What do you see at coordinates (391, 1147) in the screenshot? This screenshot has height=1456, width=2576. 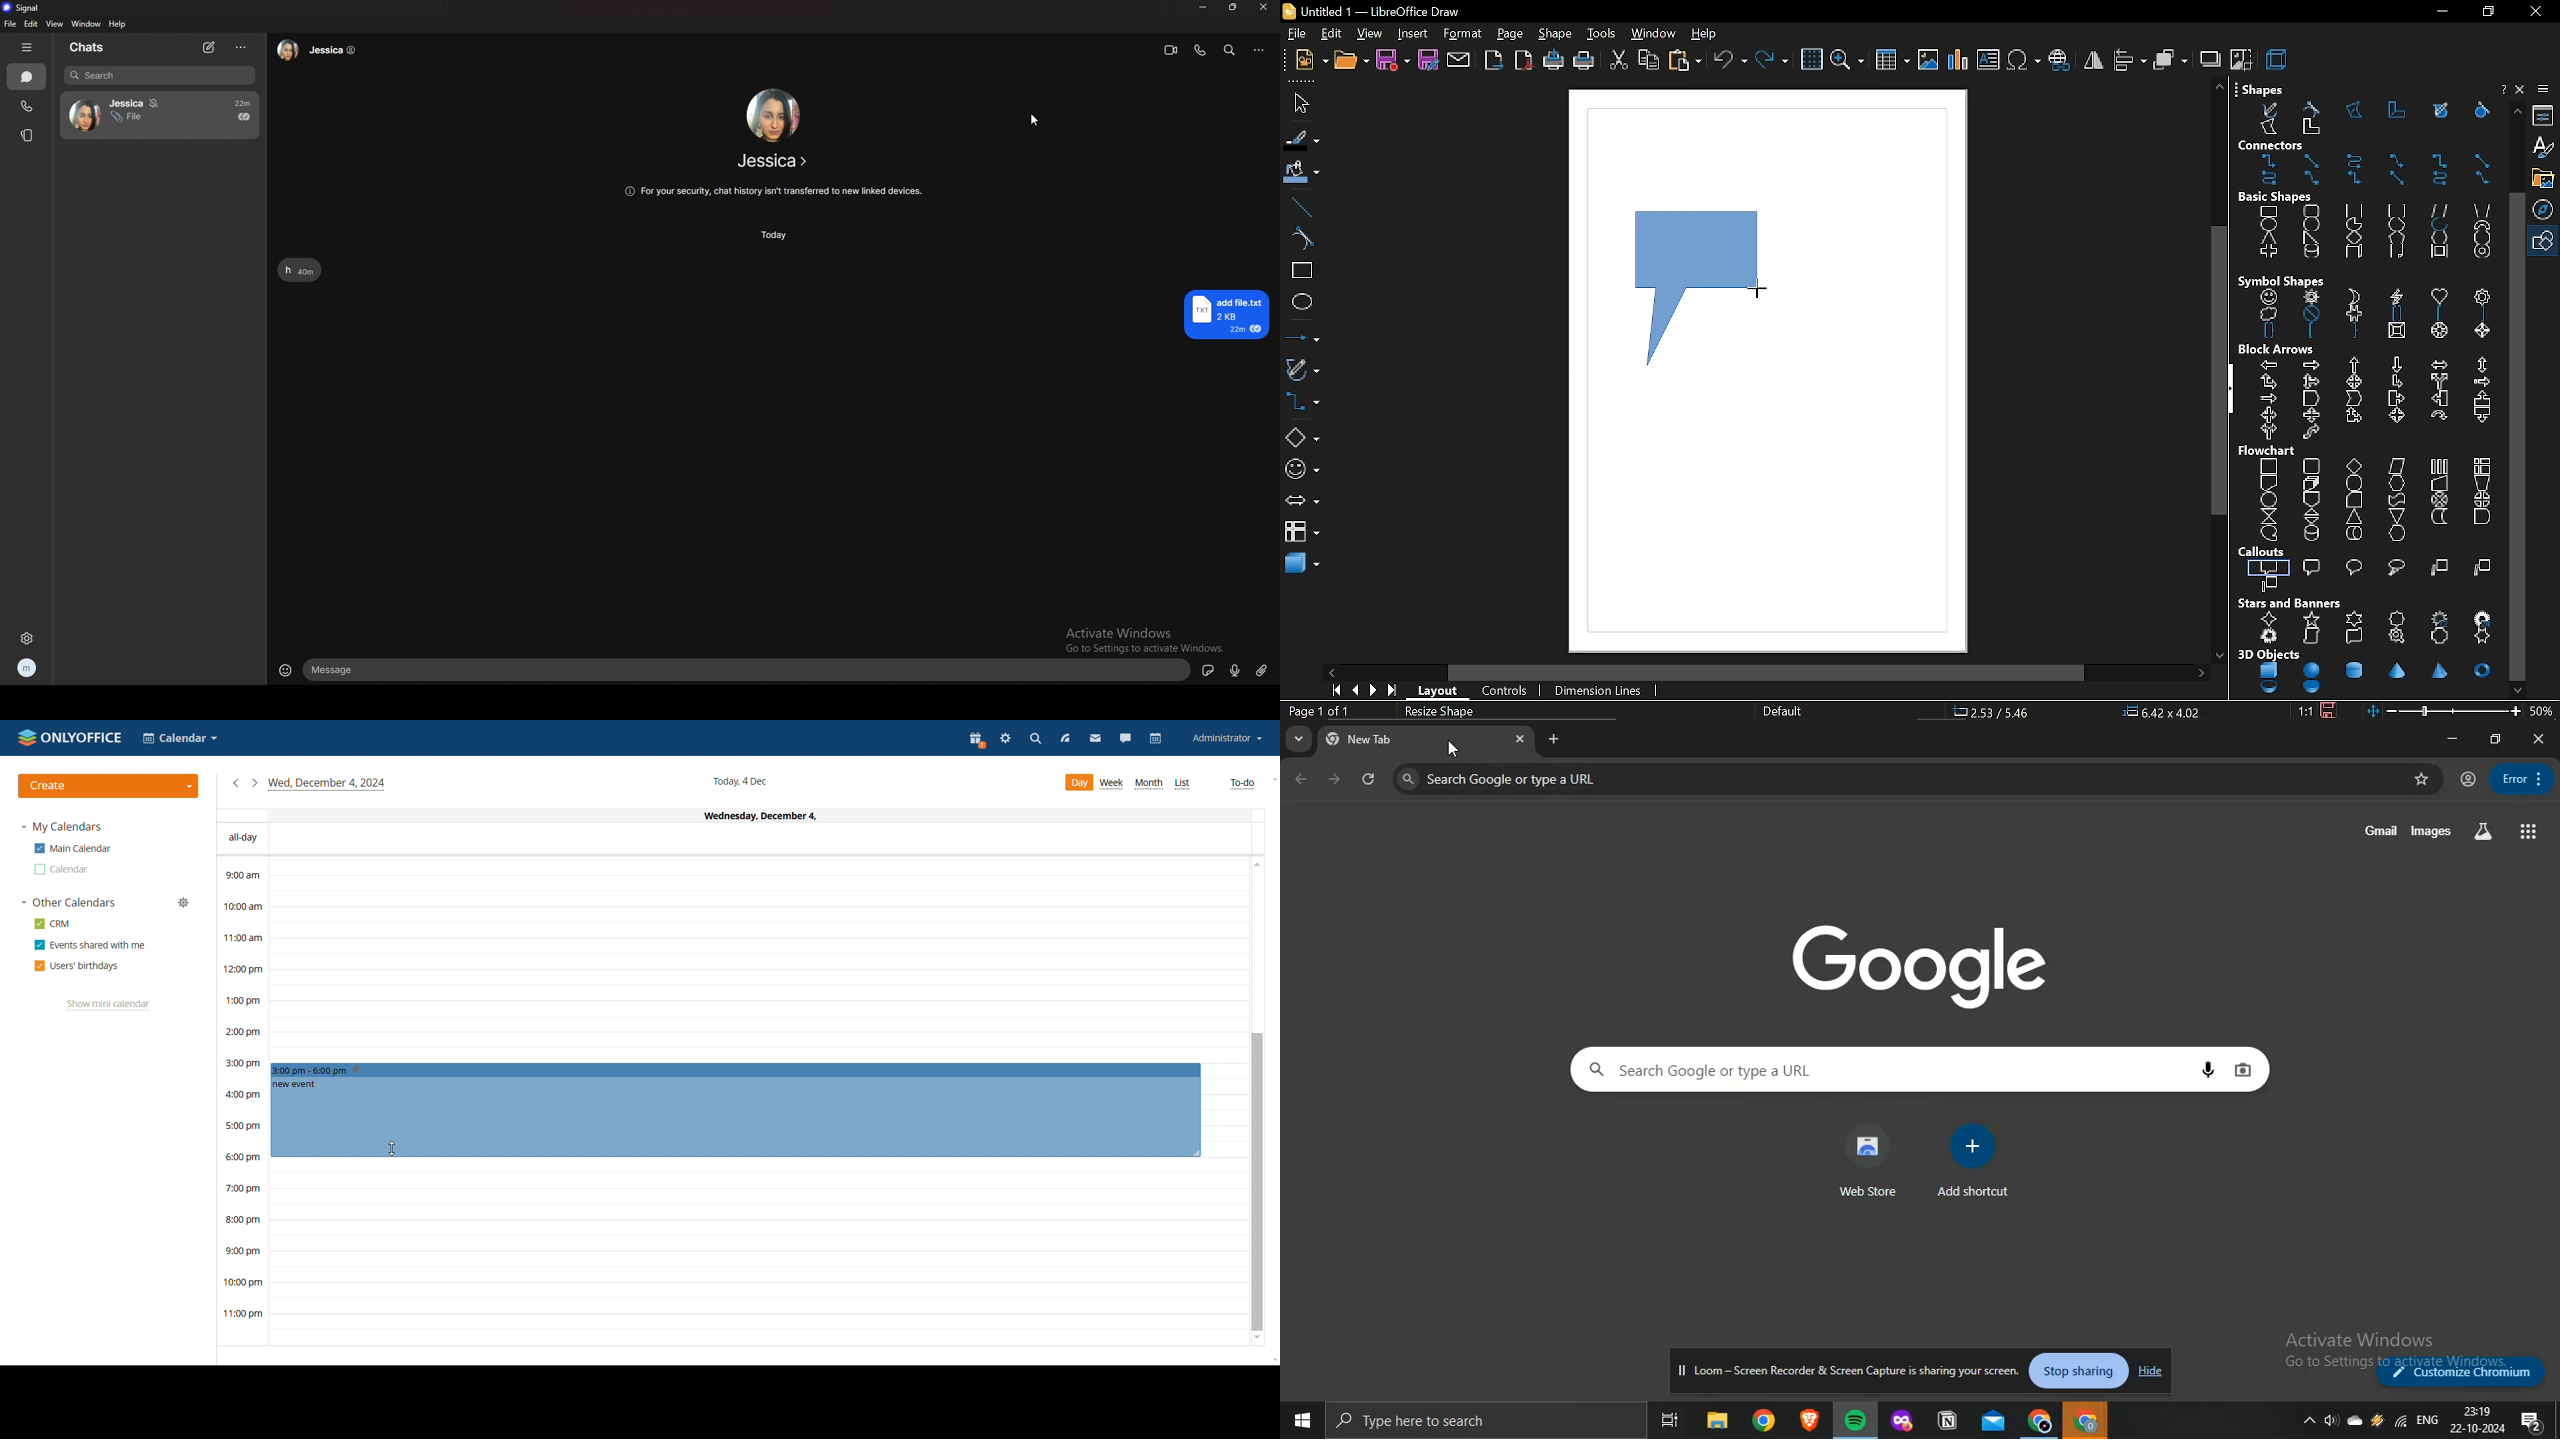 I see `cursor` at bounding box center [391, 1147].